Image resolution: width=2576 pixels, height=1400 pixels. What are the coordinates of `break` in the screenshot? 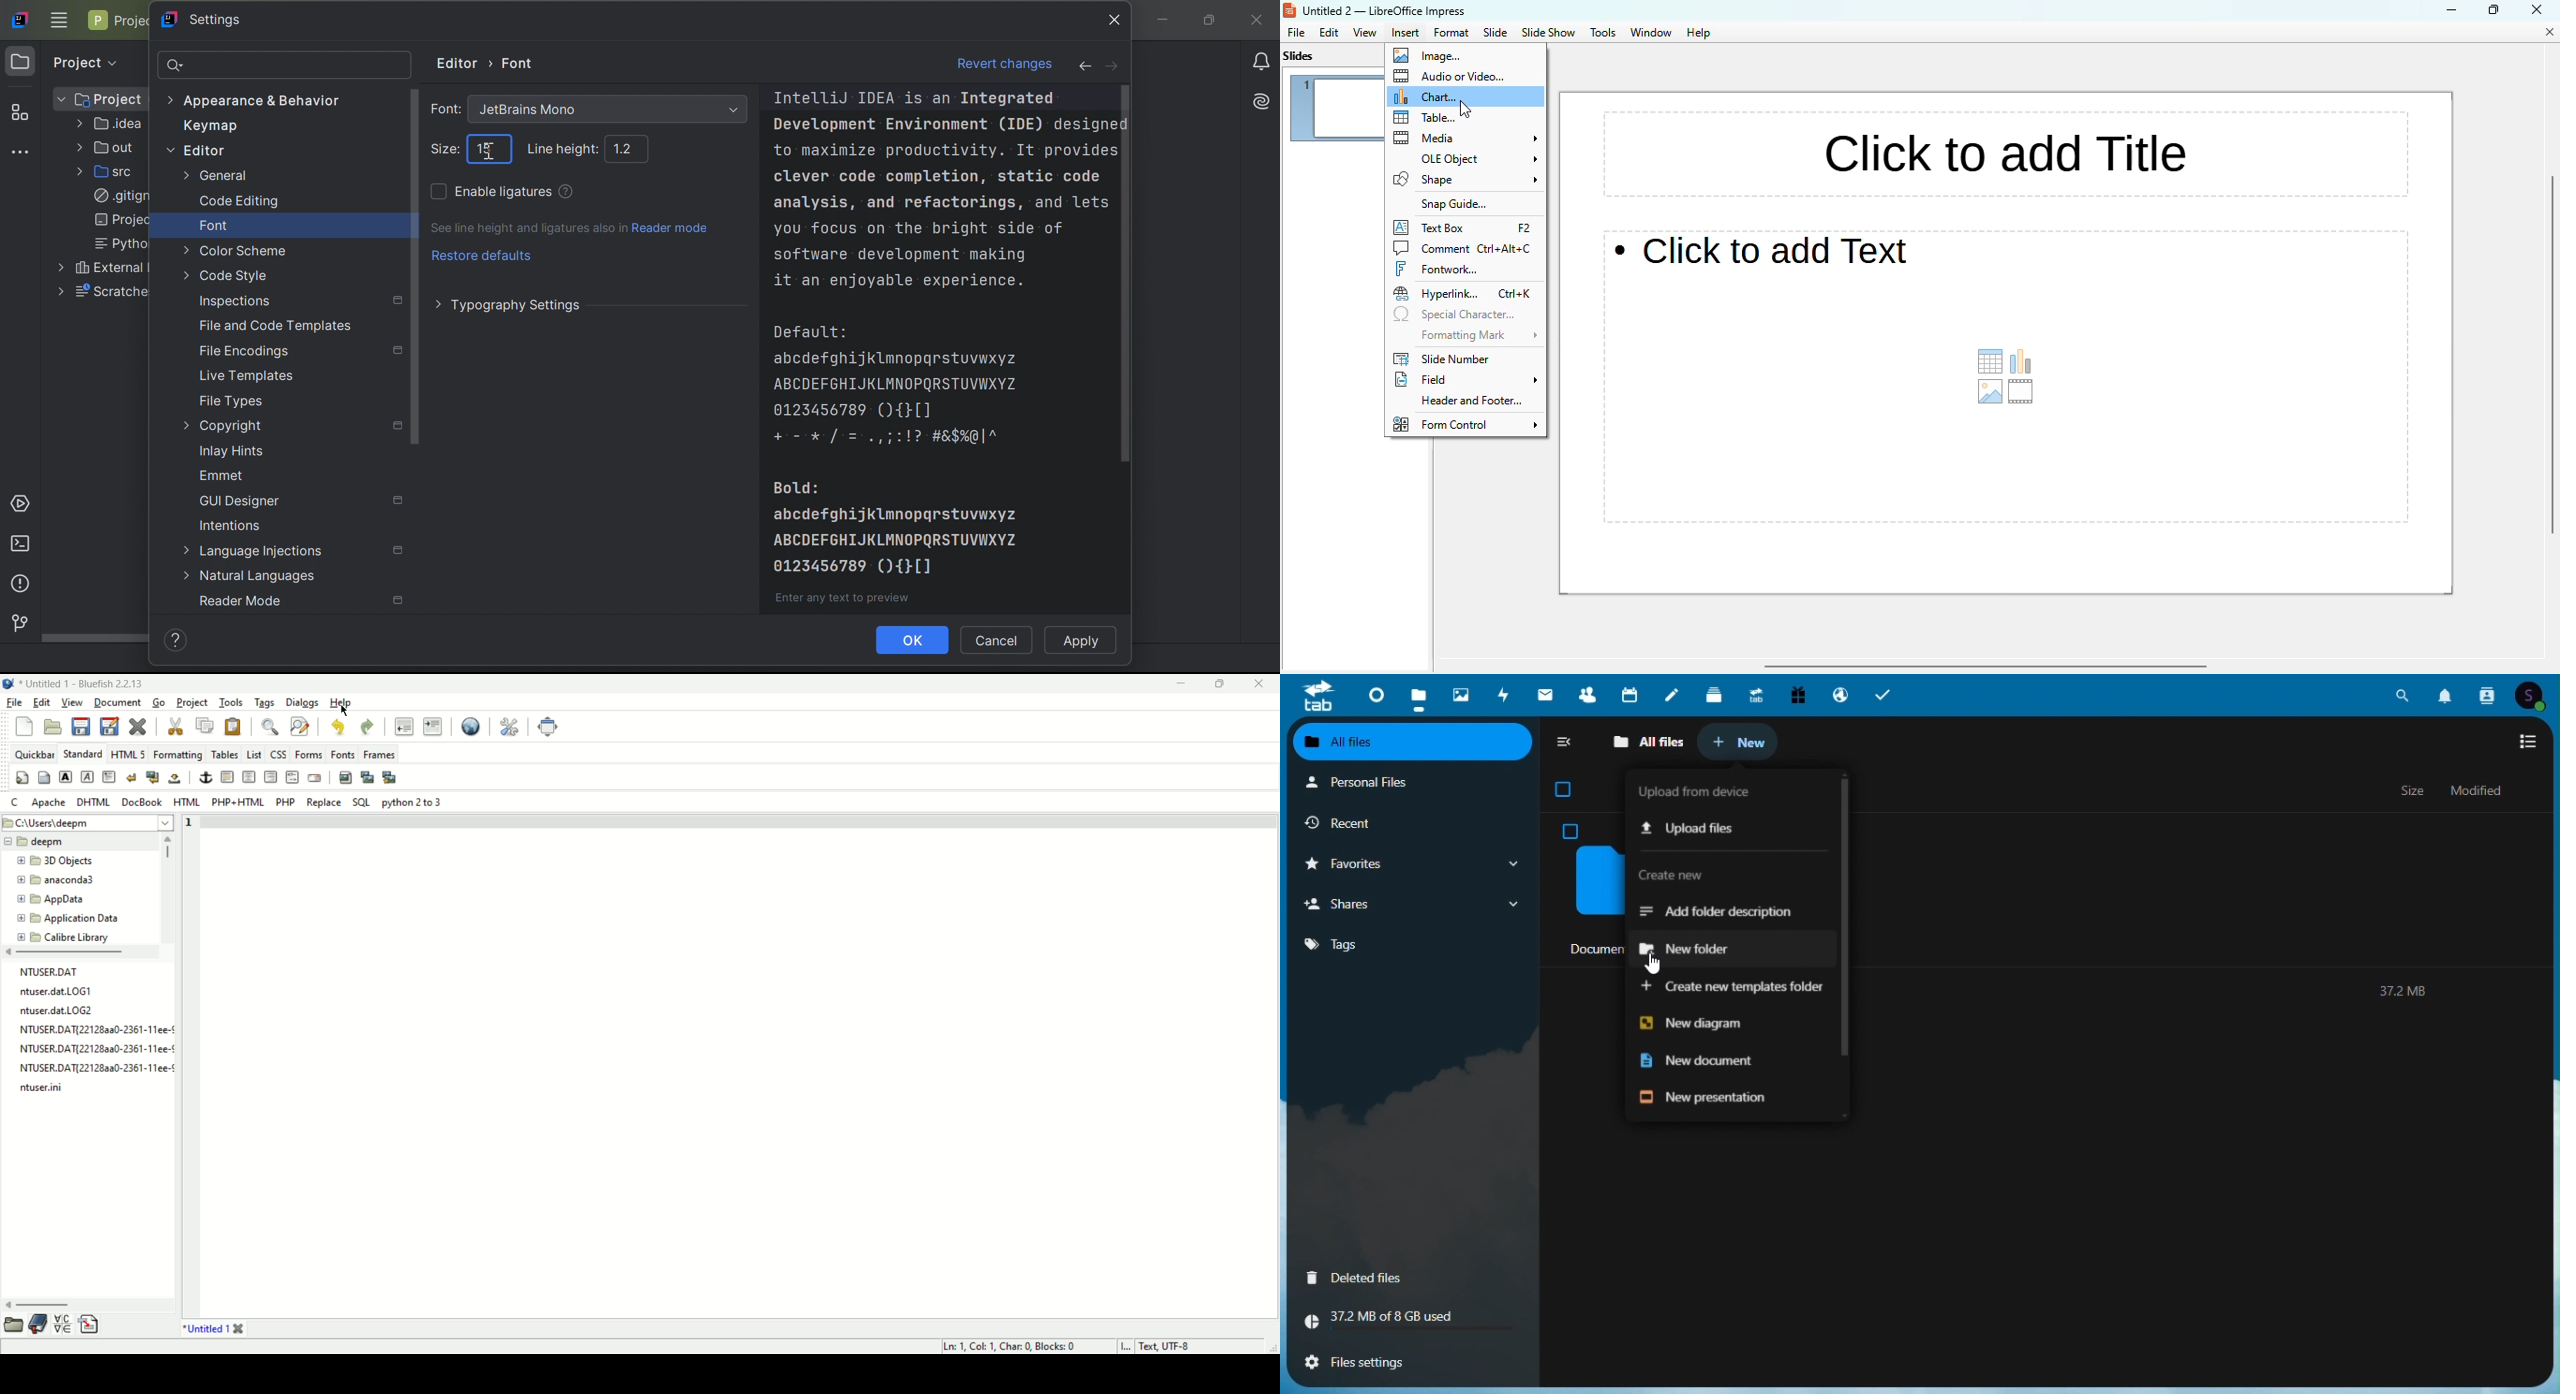 It's located at (132, 778).